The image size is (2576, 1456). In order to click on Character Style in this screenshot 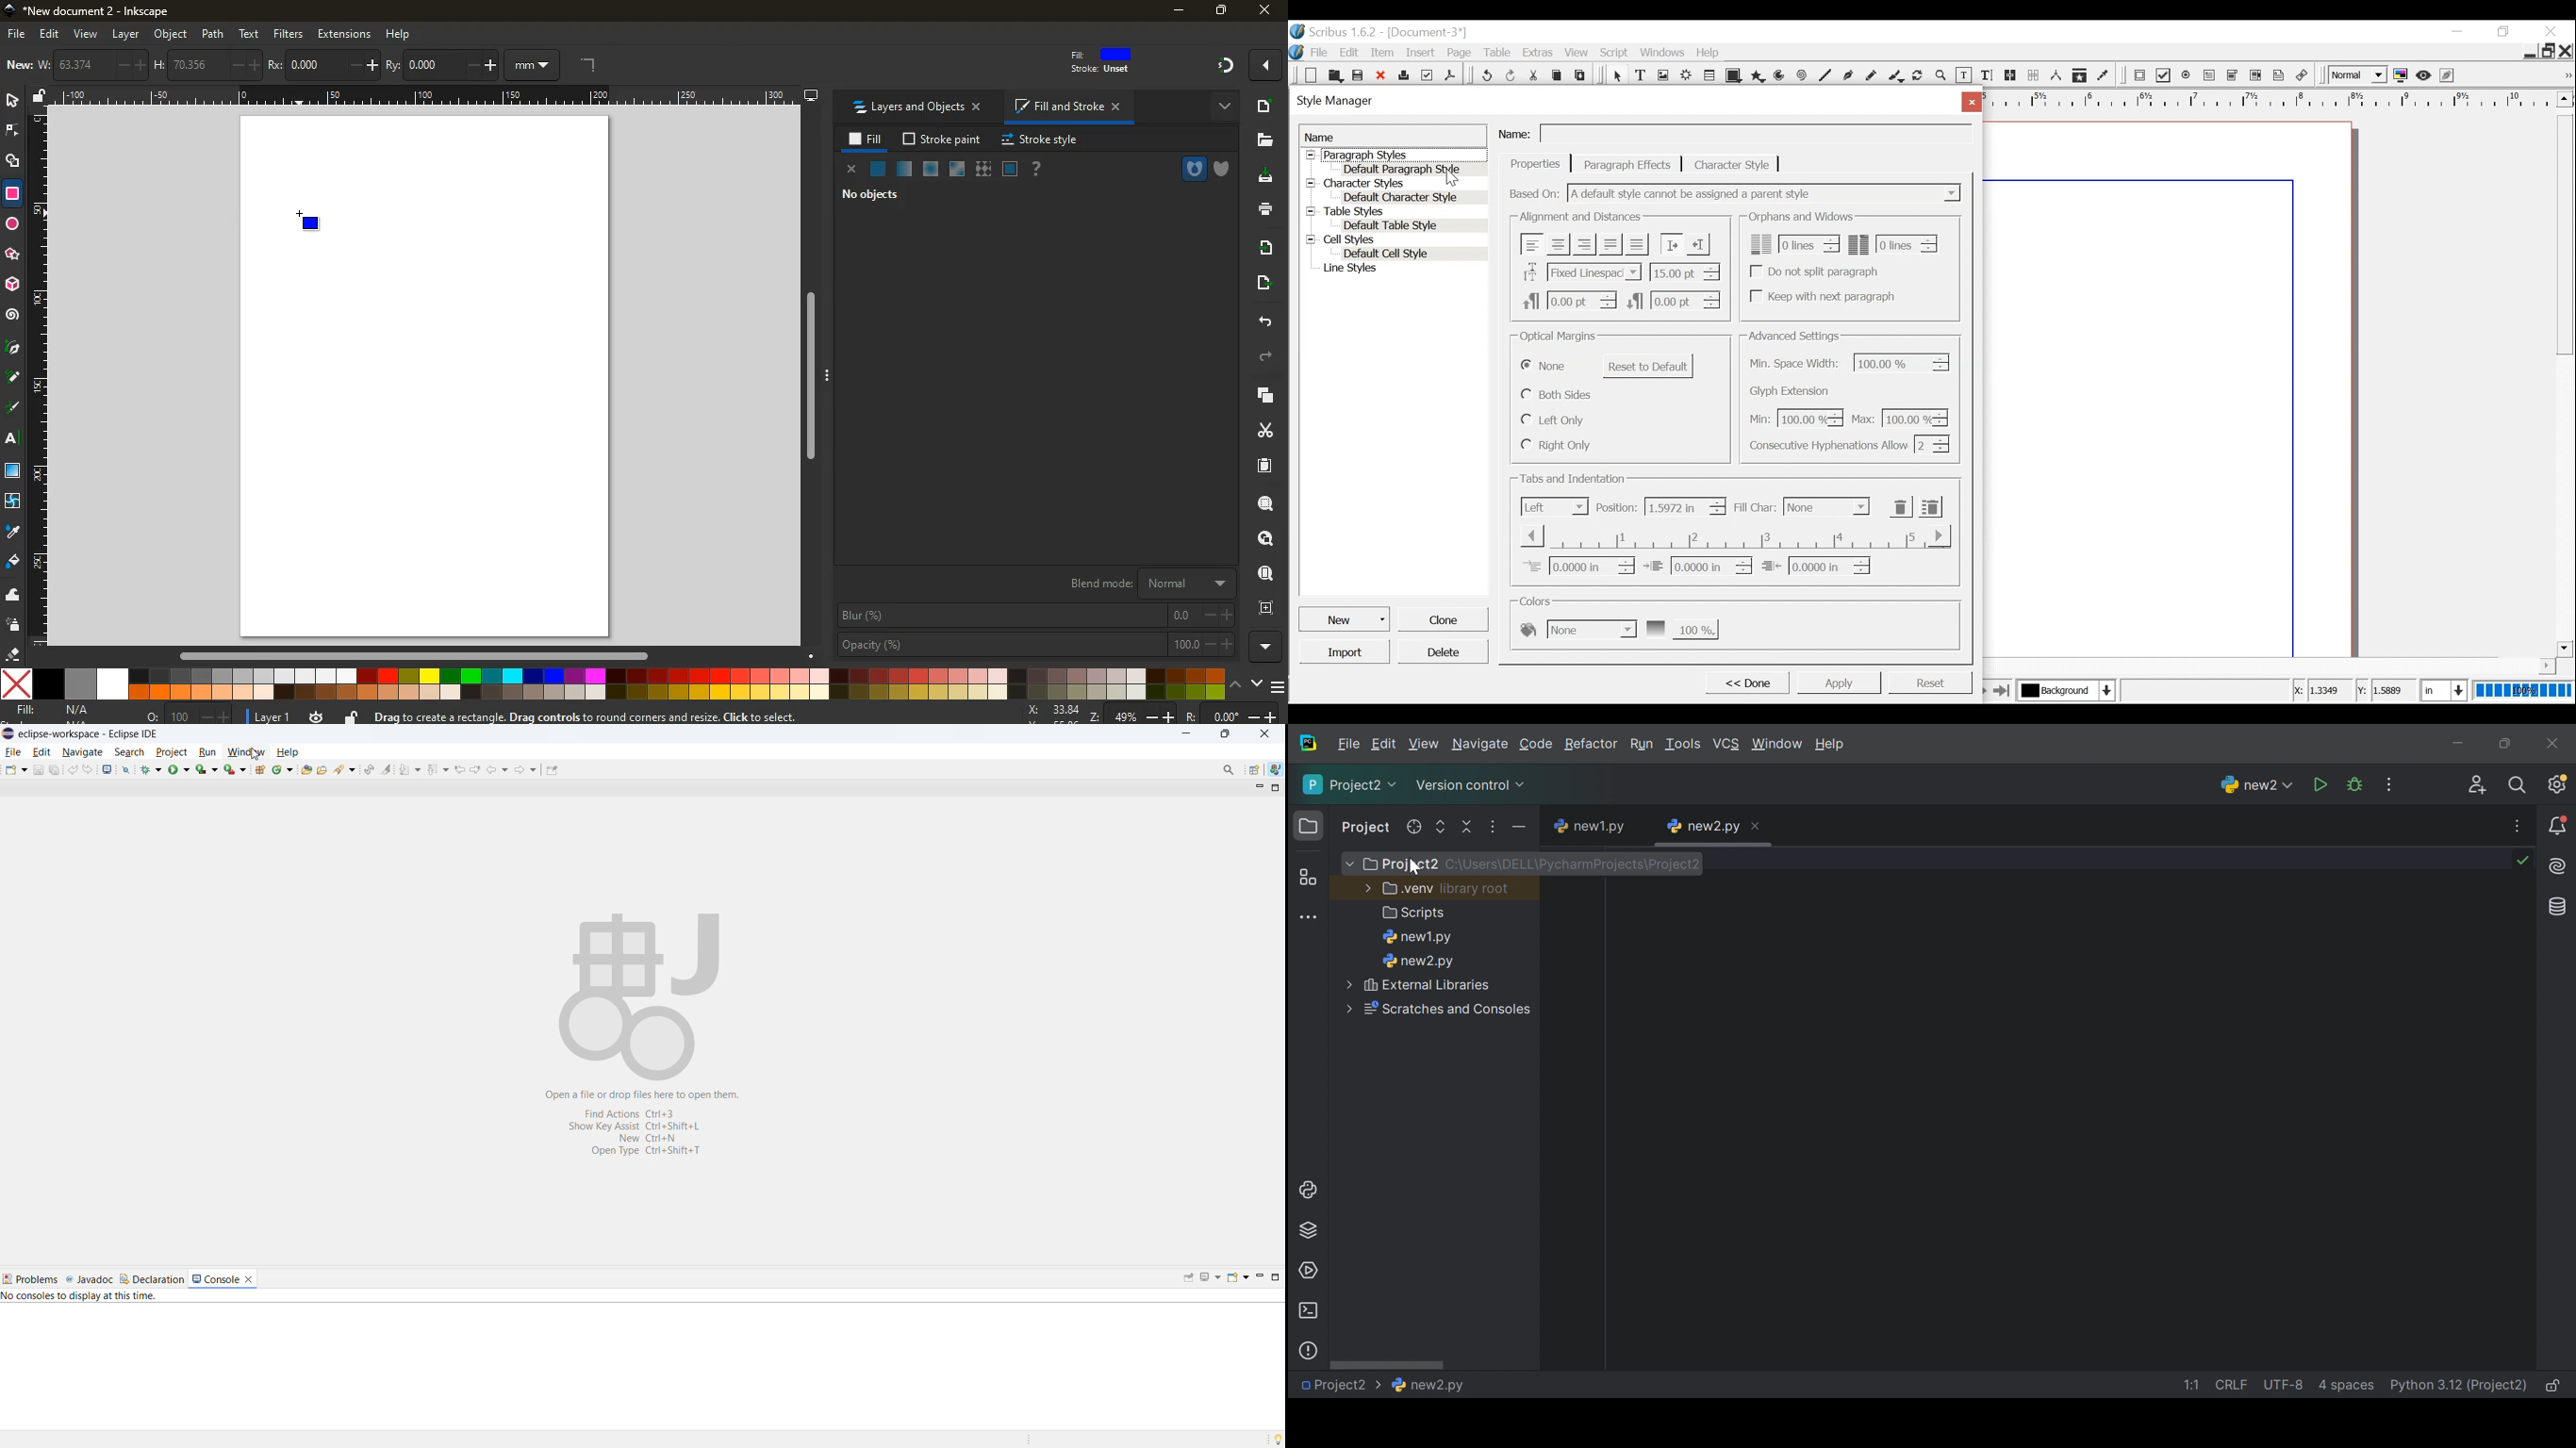, I will do `click(1733, 164)`.